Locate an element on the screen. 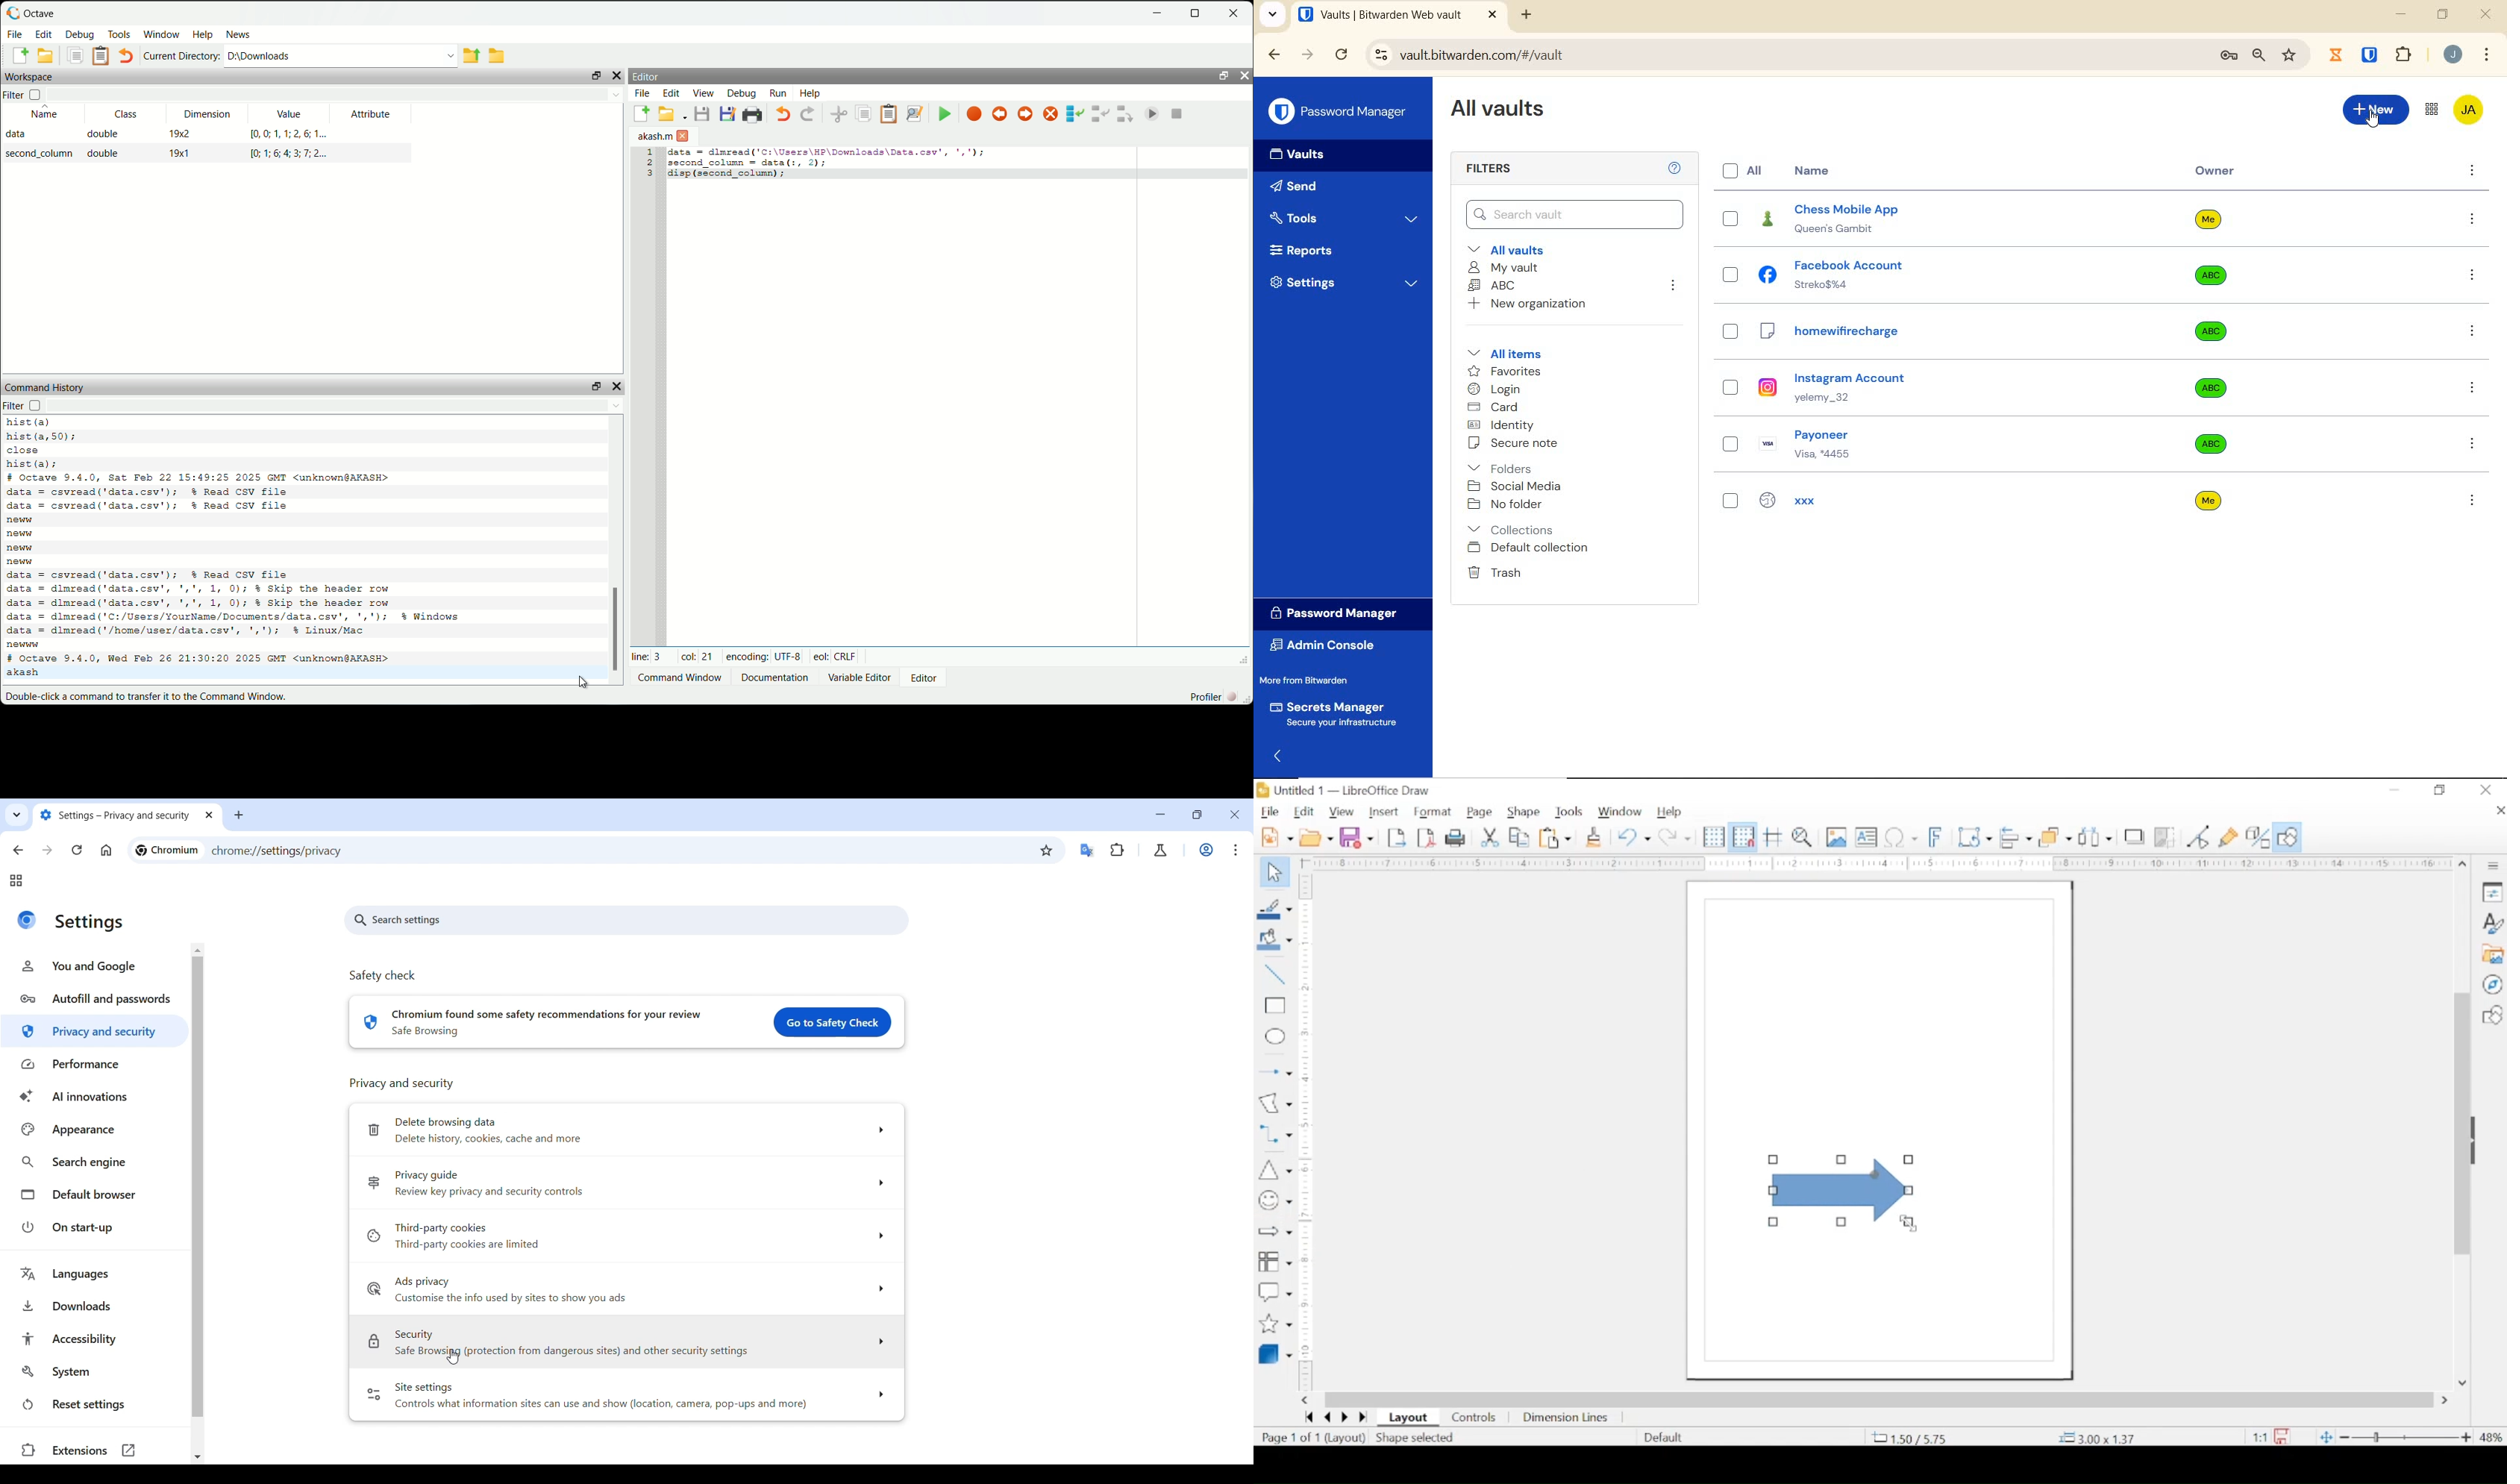 Image resolution: width=2520 pixels, height=1484 pixels. fit to current. window is located at coordinates (2325, 1436).